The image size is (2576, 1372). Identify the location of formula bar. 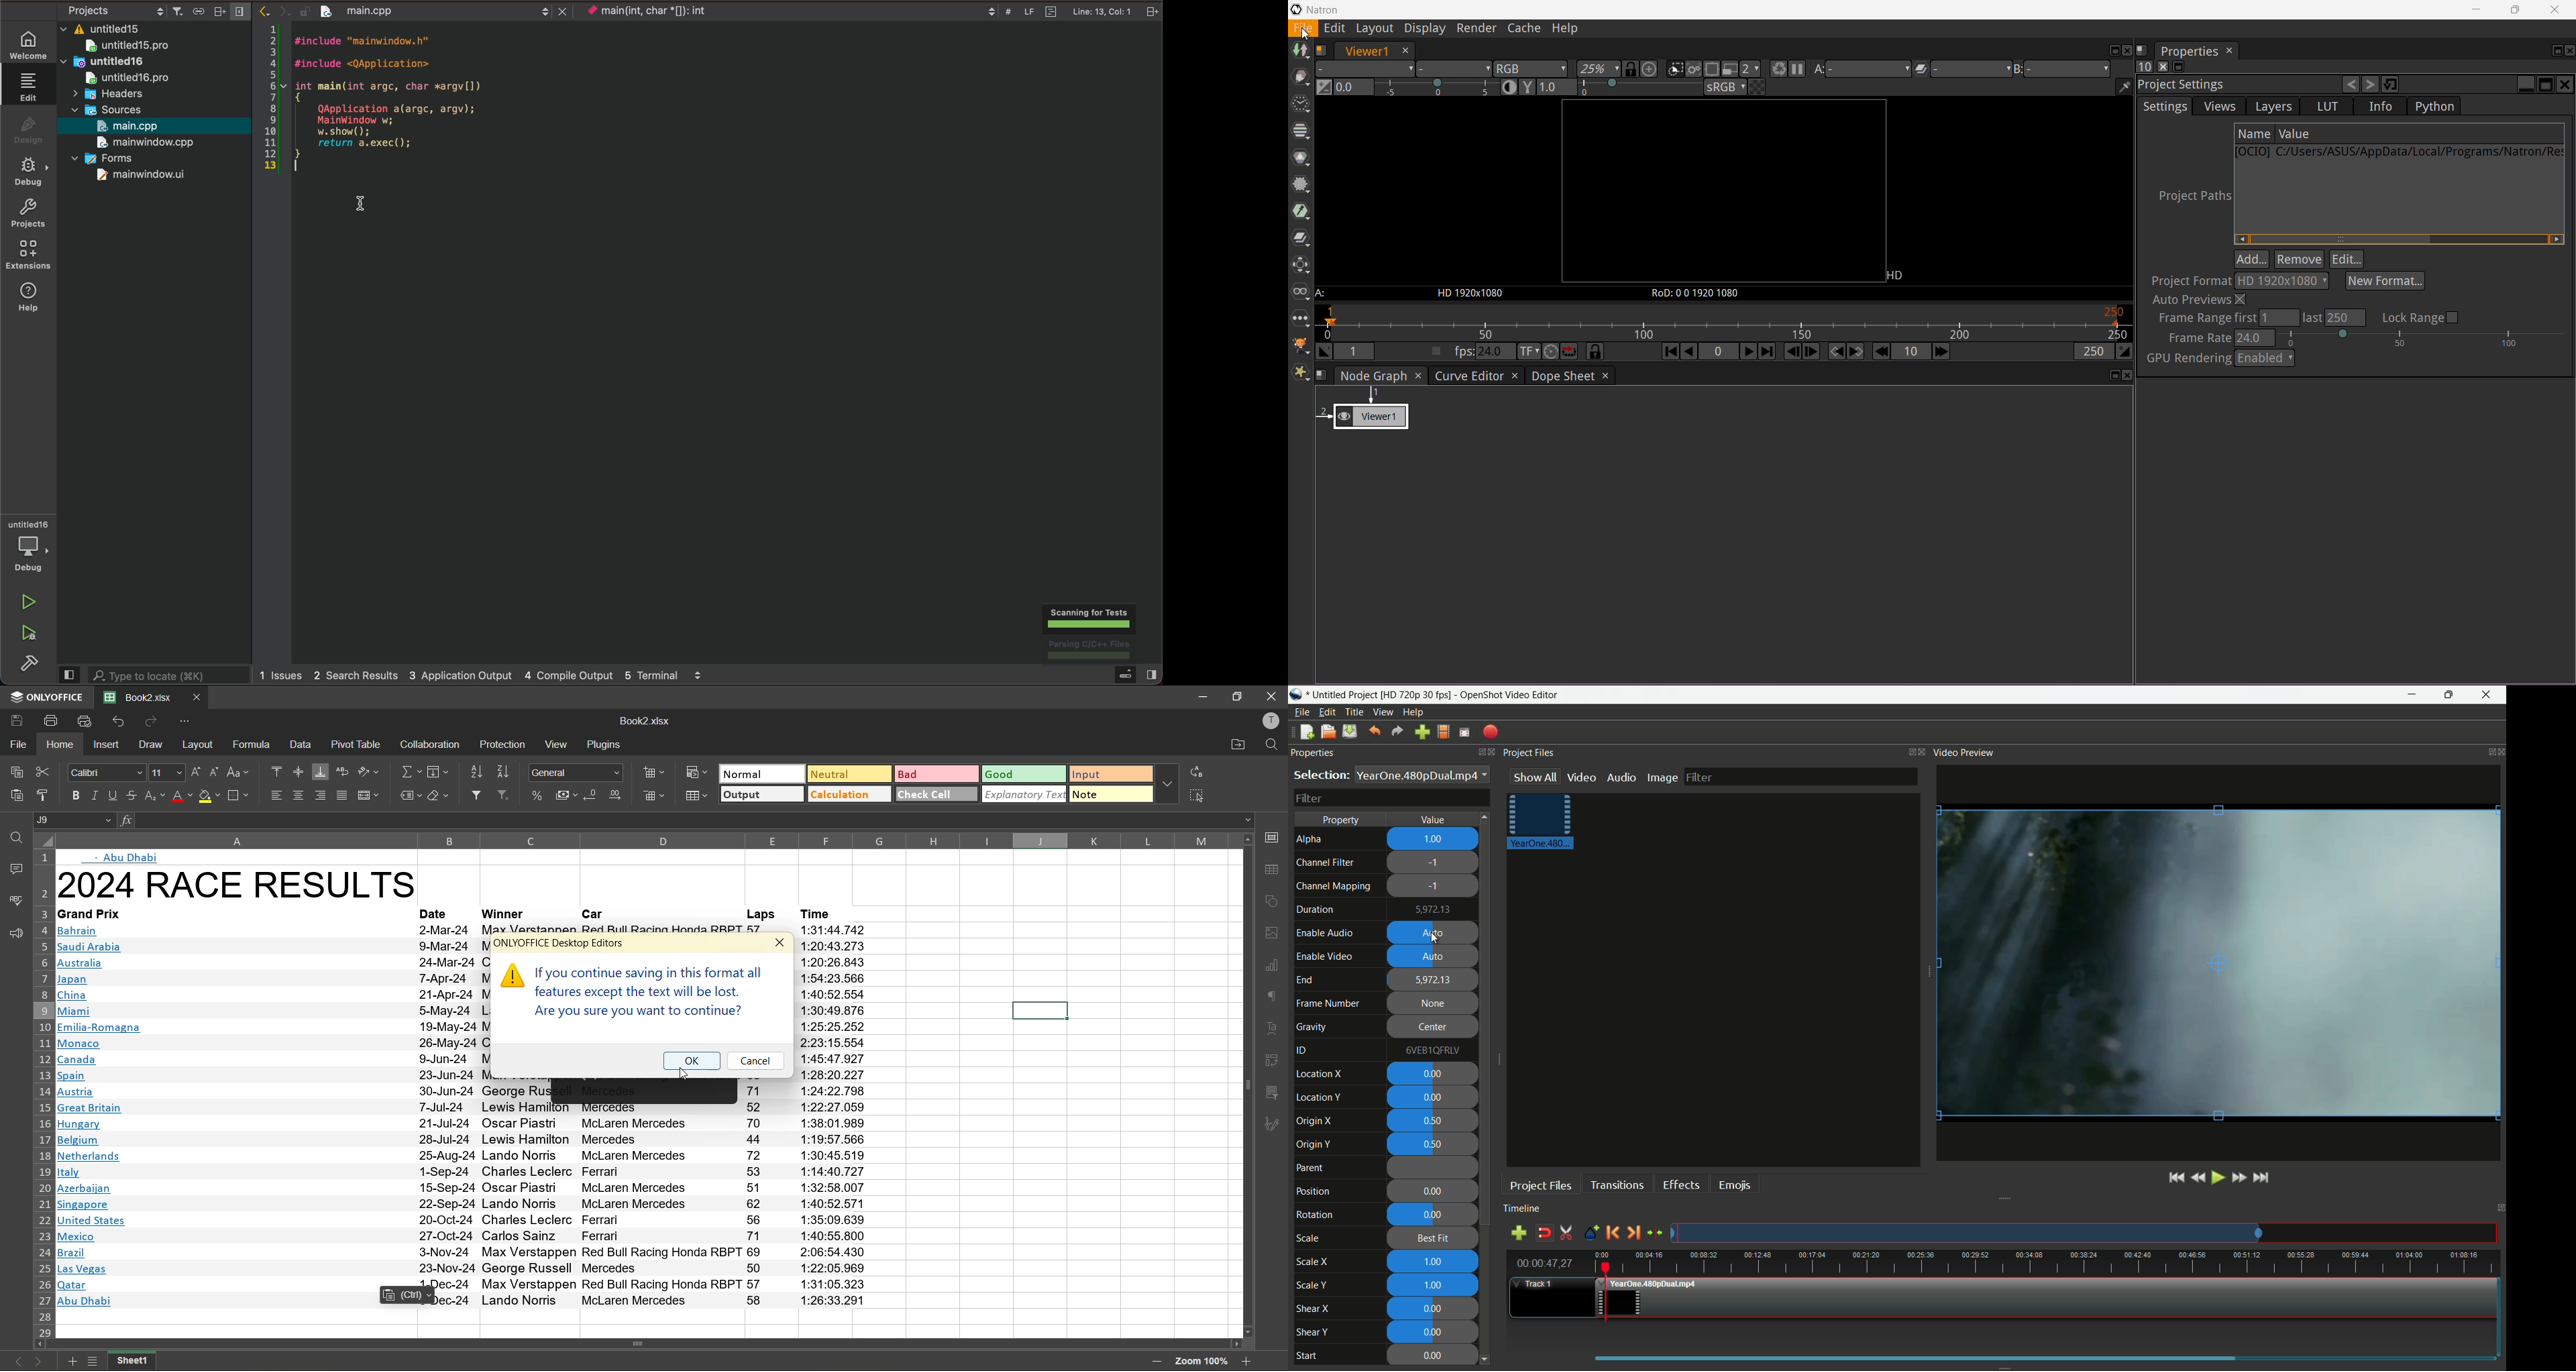
(688, 821).